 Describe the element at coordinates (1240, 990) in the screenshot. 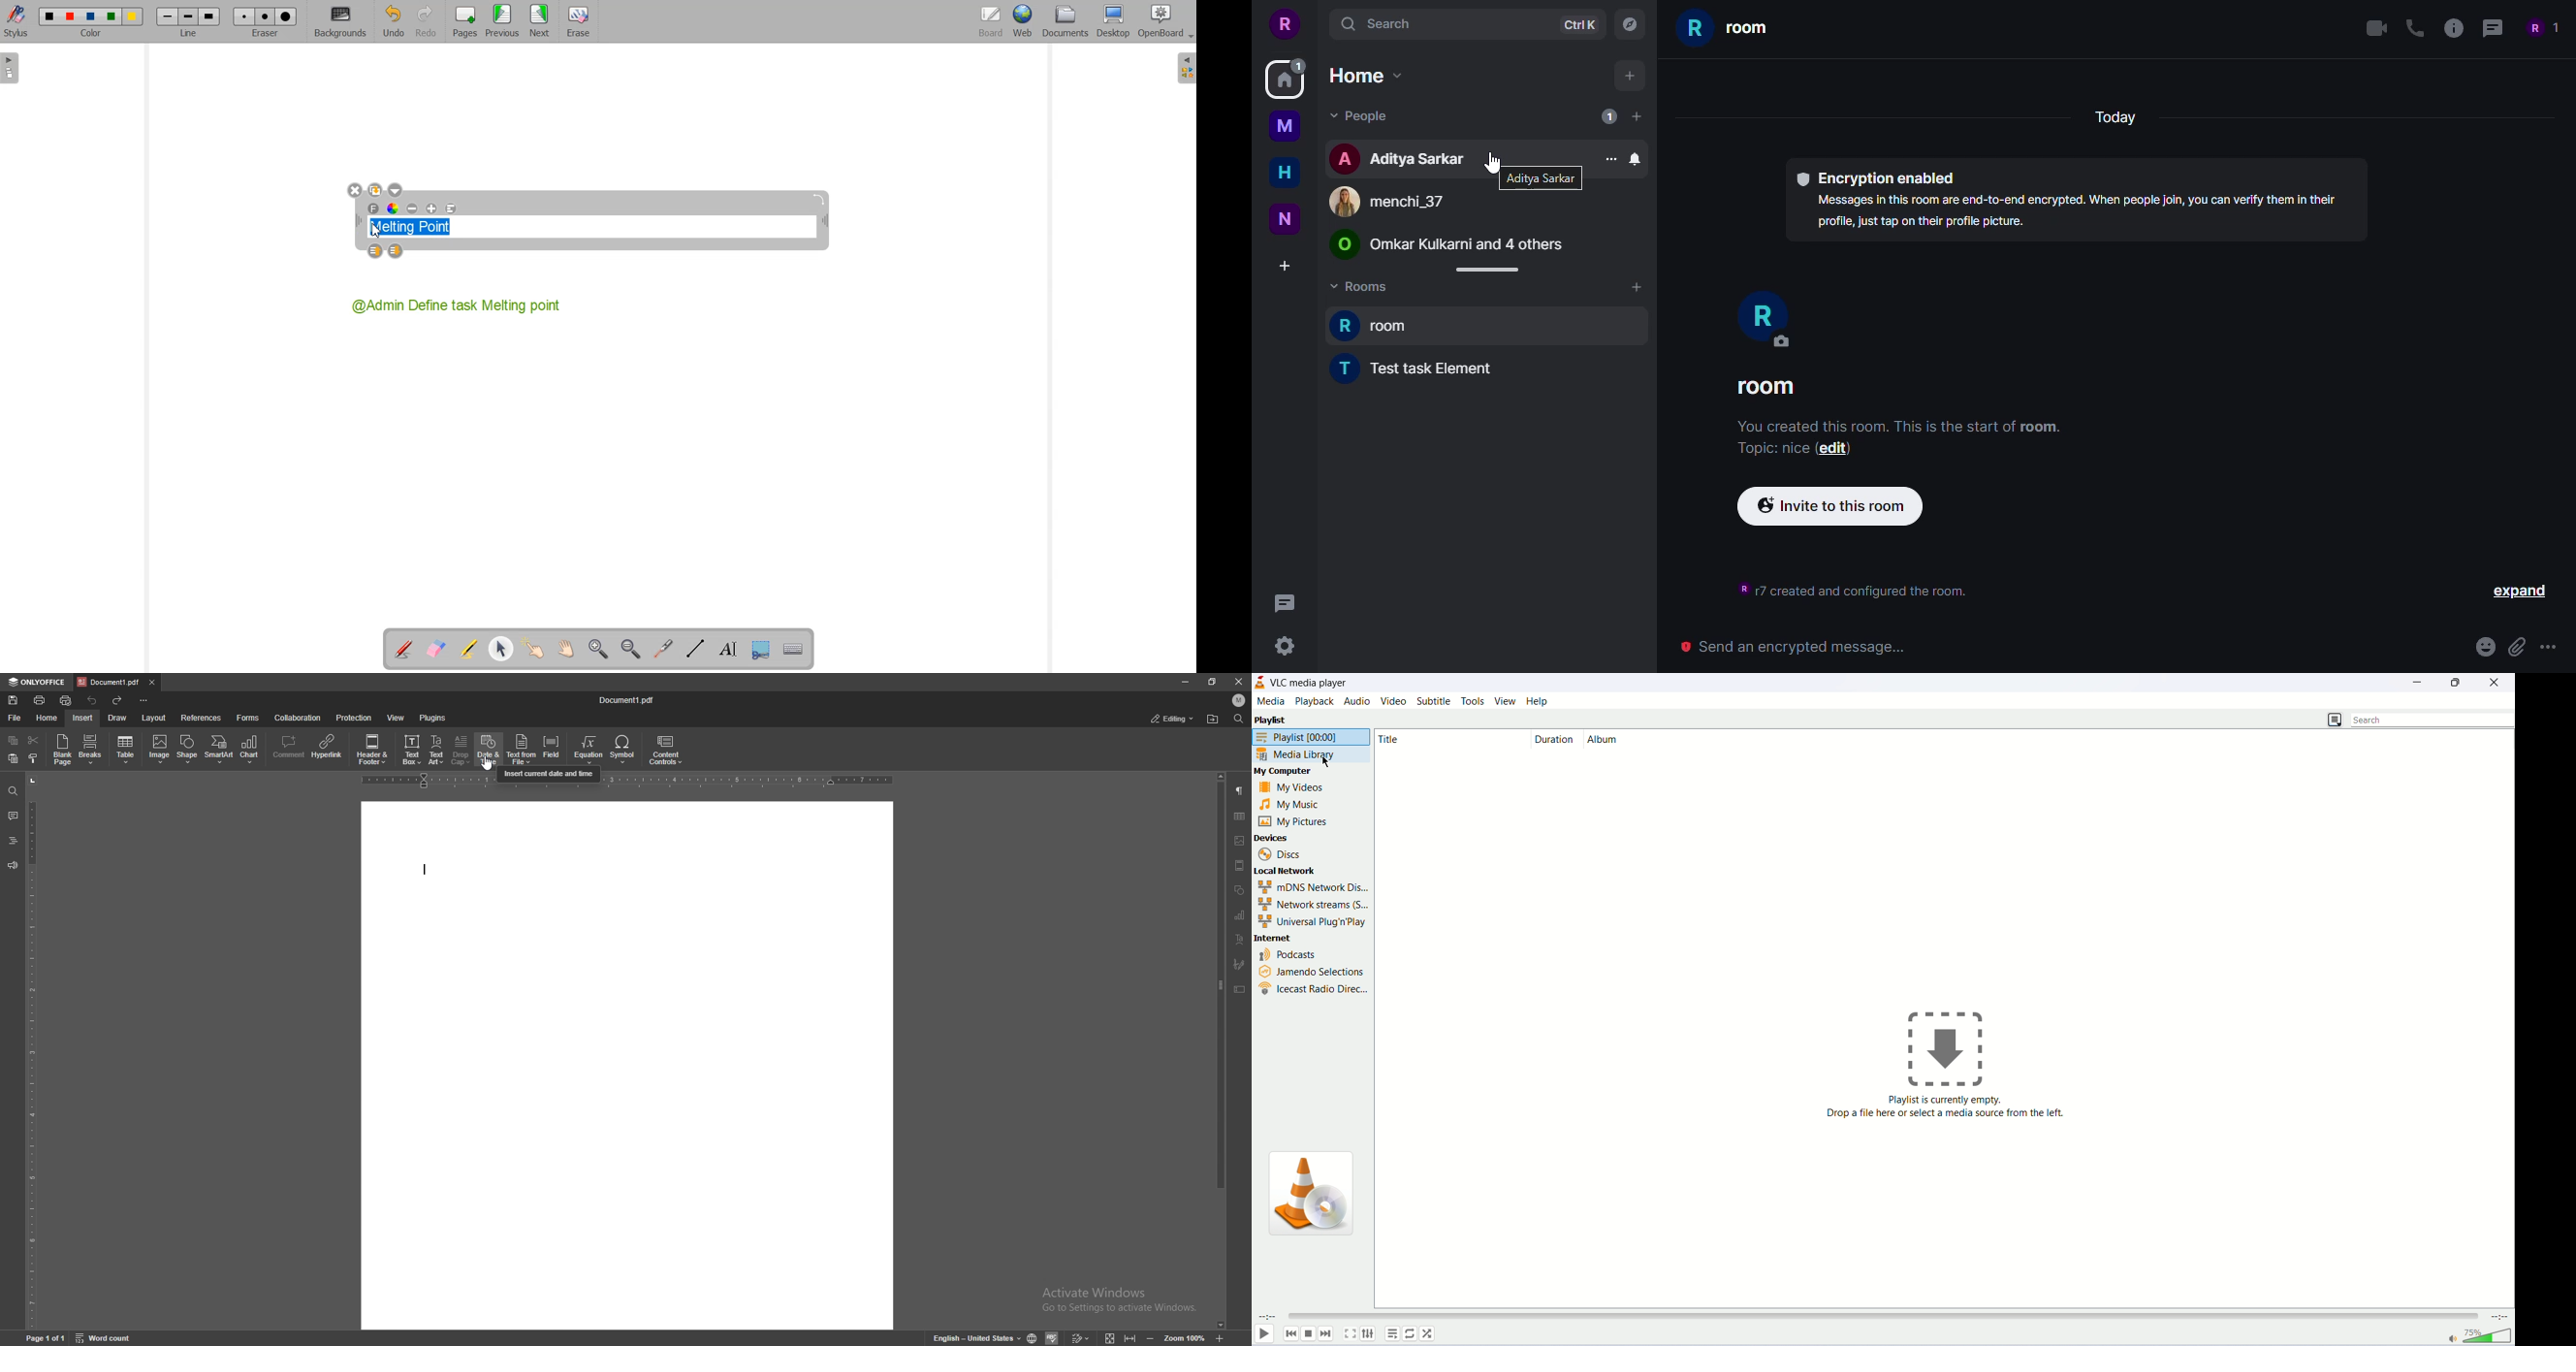

I see `text box` at that location.